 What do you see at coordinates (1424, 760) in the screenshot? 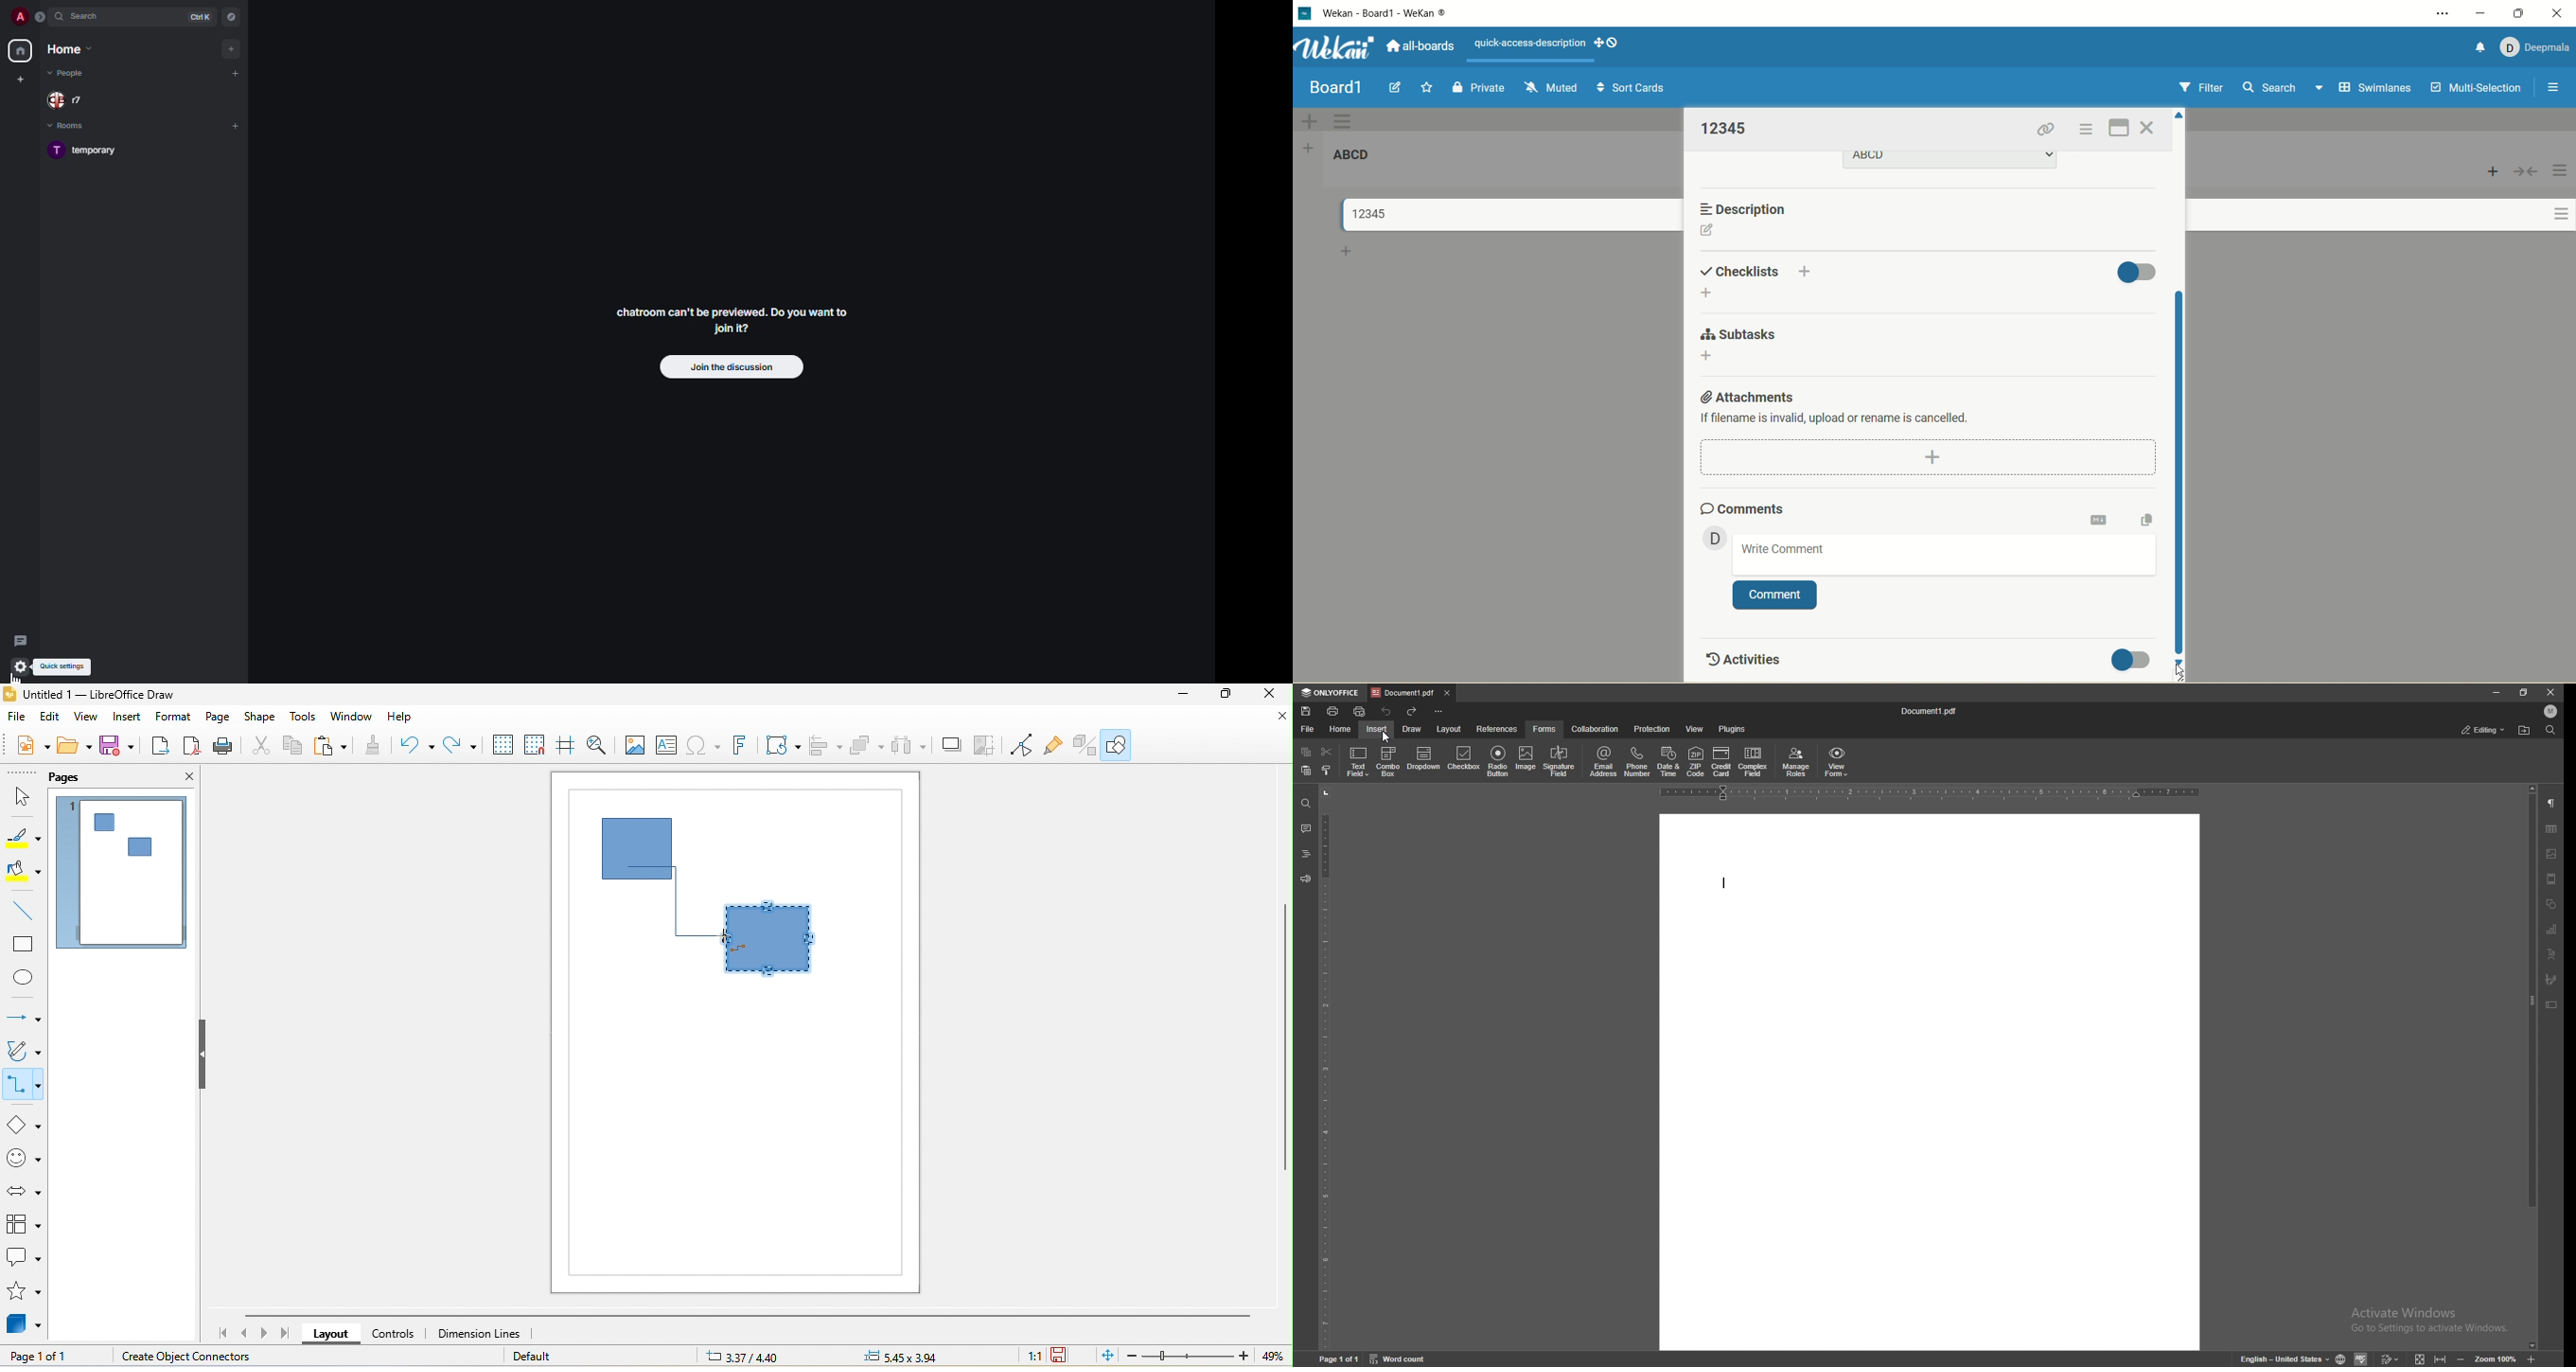
I see `dropdown` at bounding box center [1424, 760].